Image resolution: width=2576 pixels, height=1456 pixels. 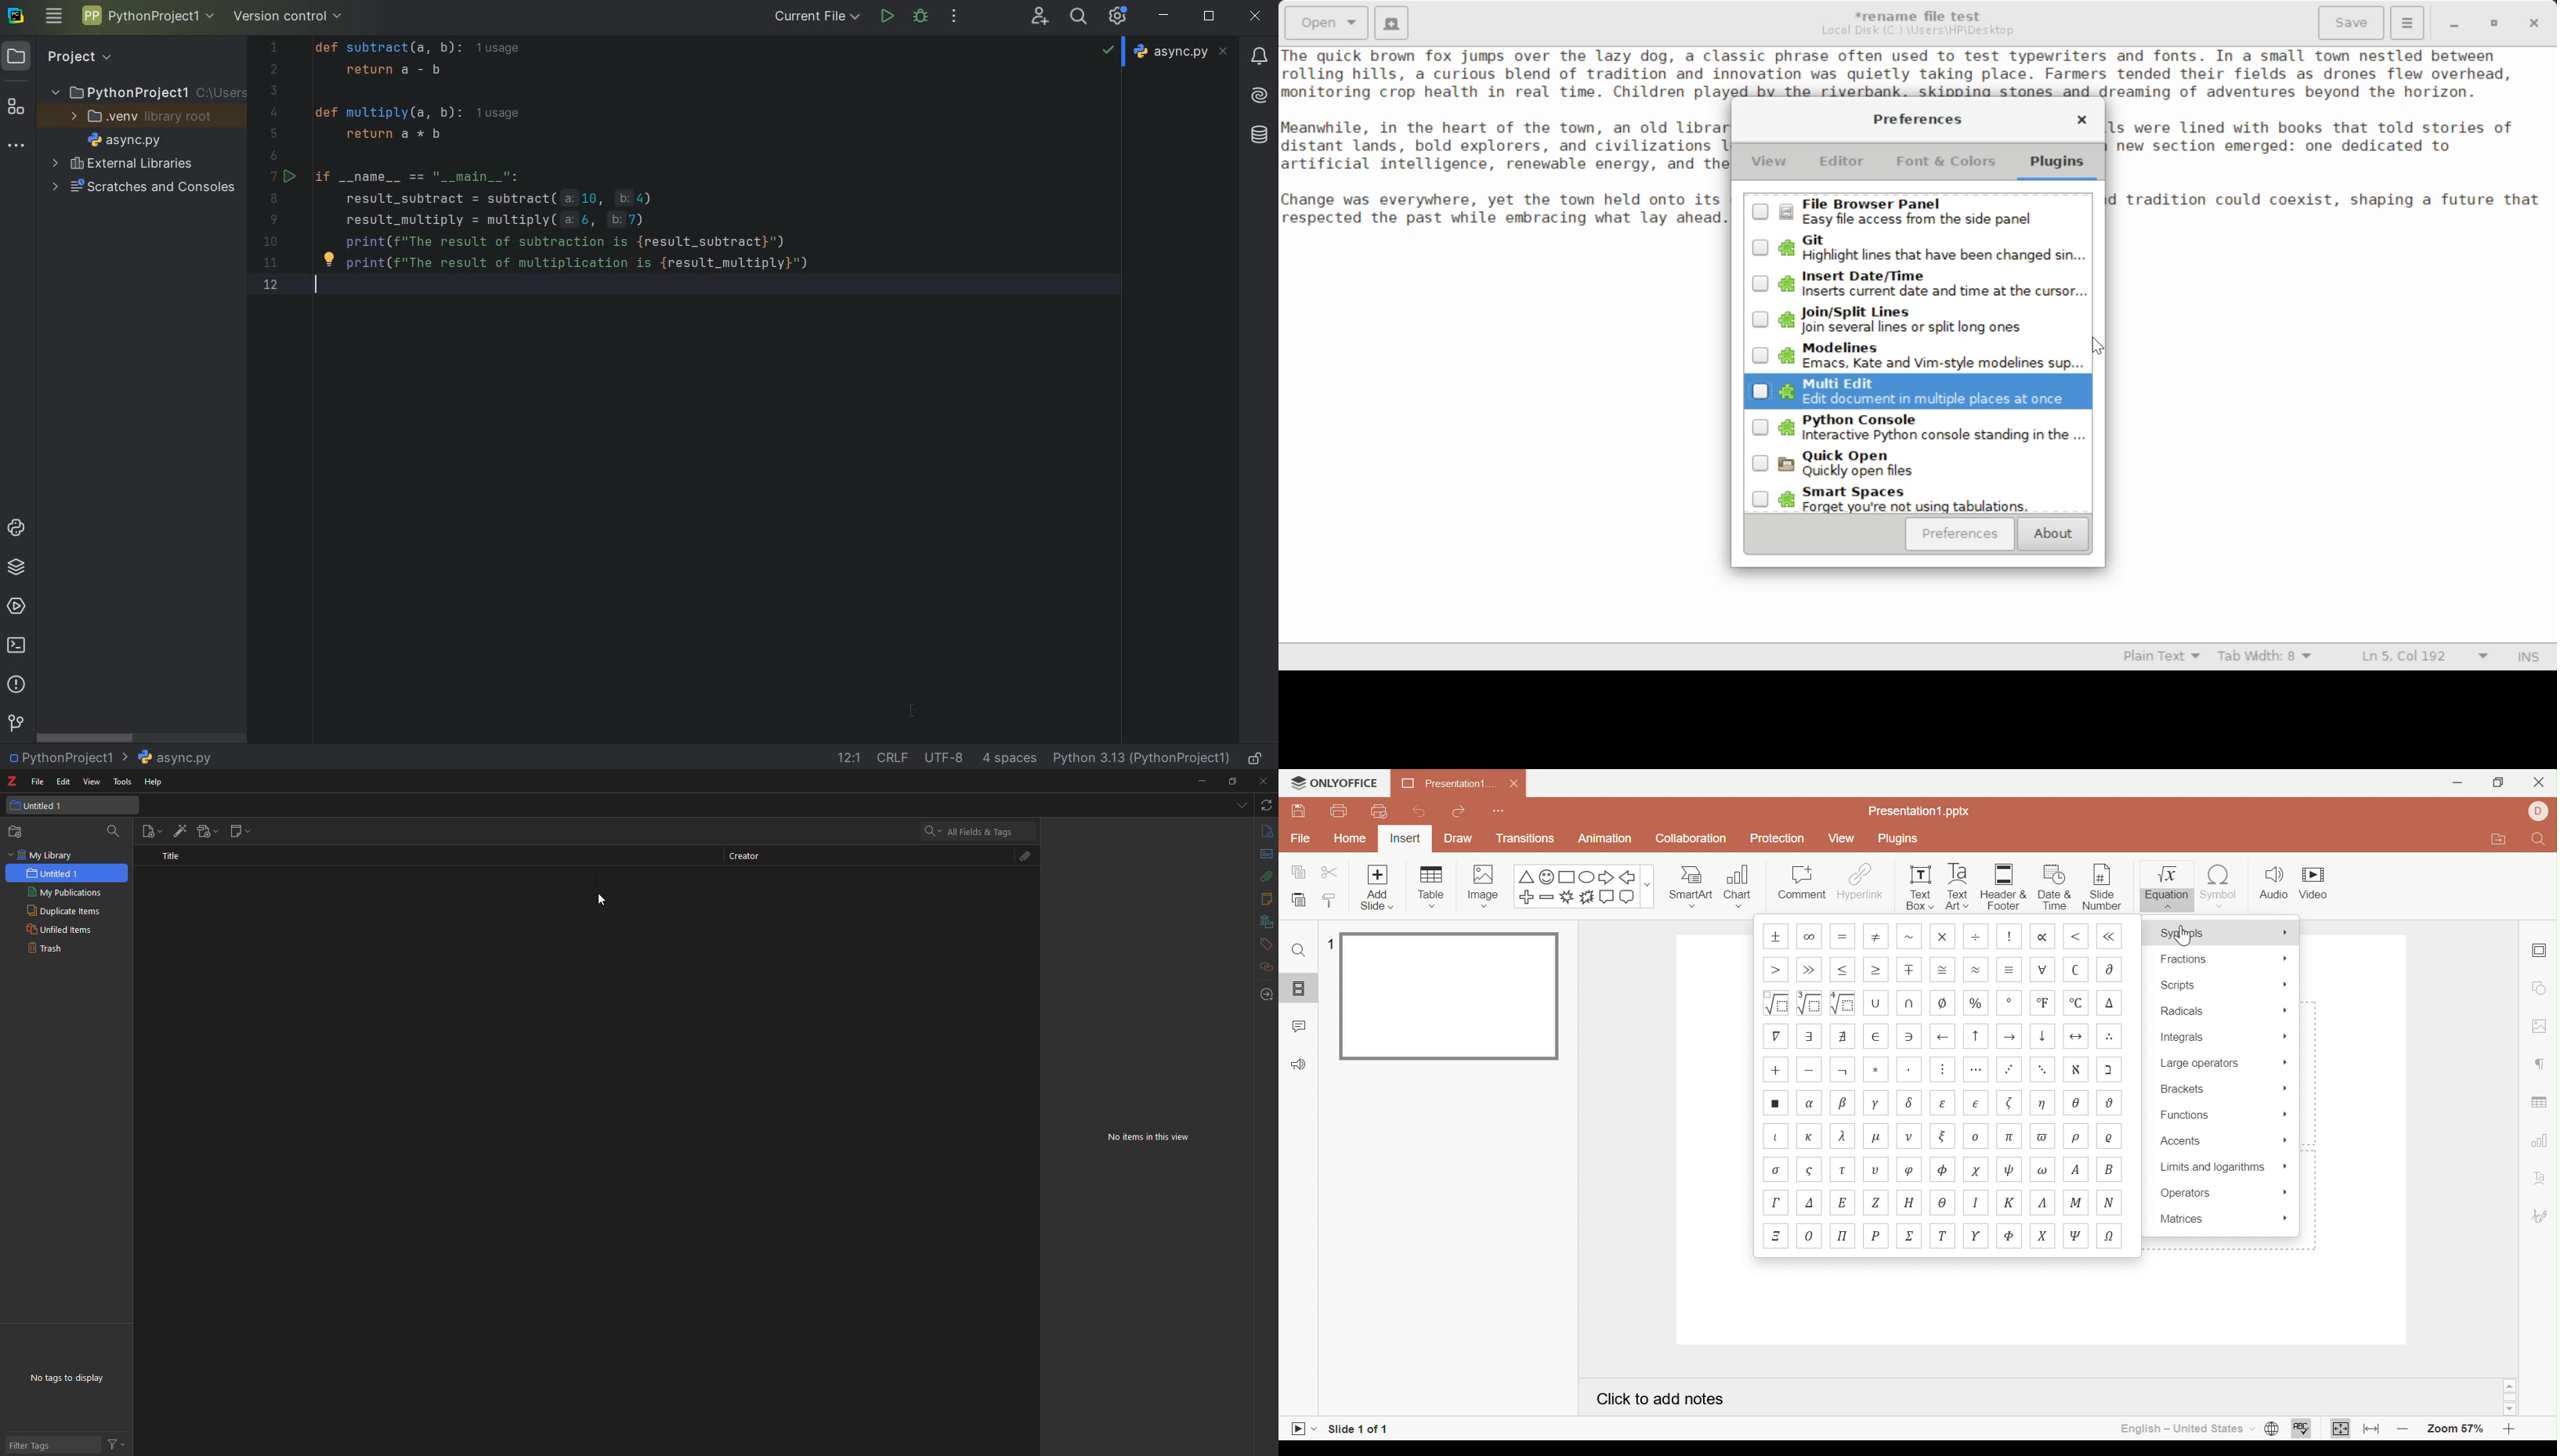 I want to click on Insert, so click(x=1406, y=838).